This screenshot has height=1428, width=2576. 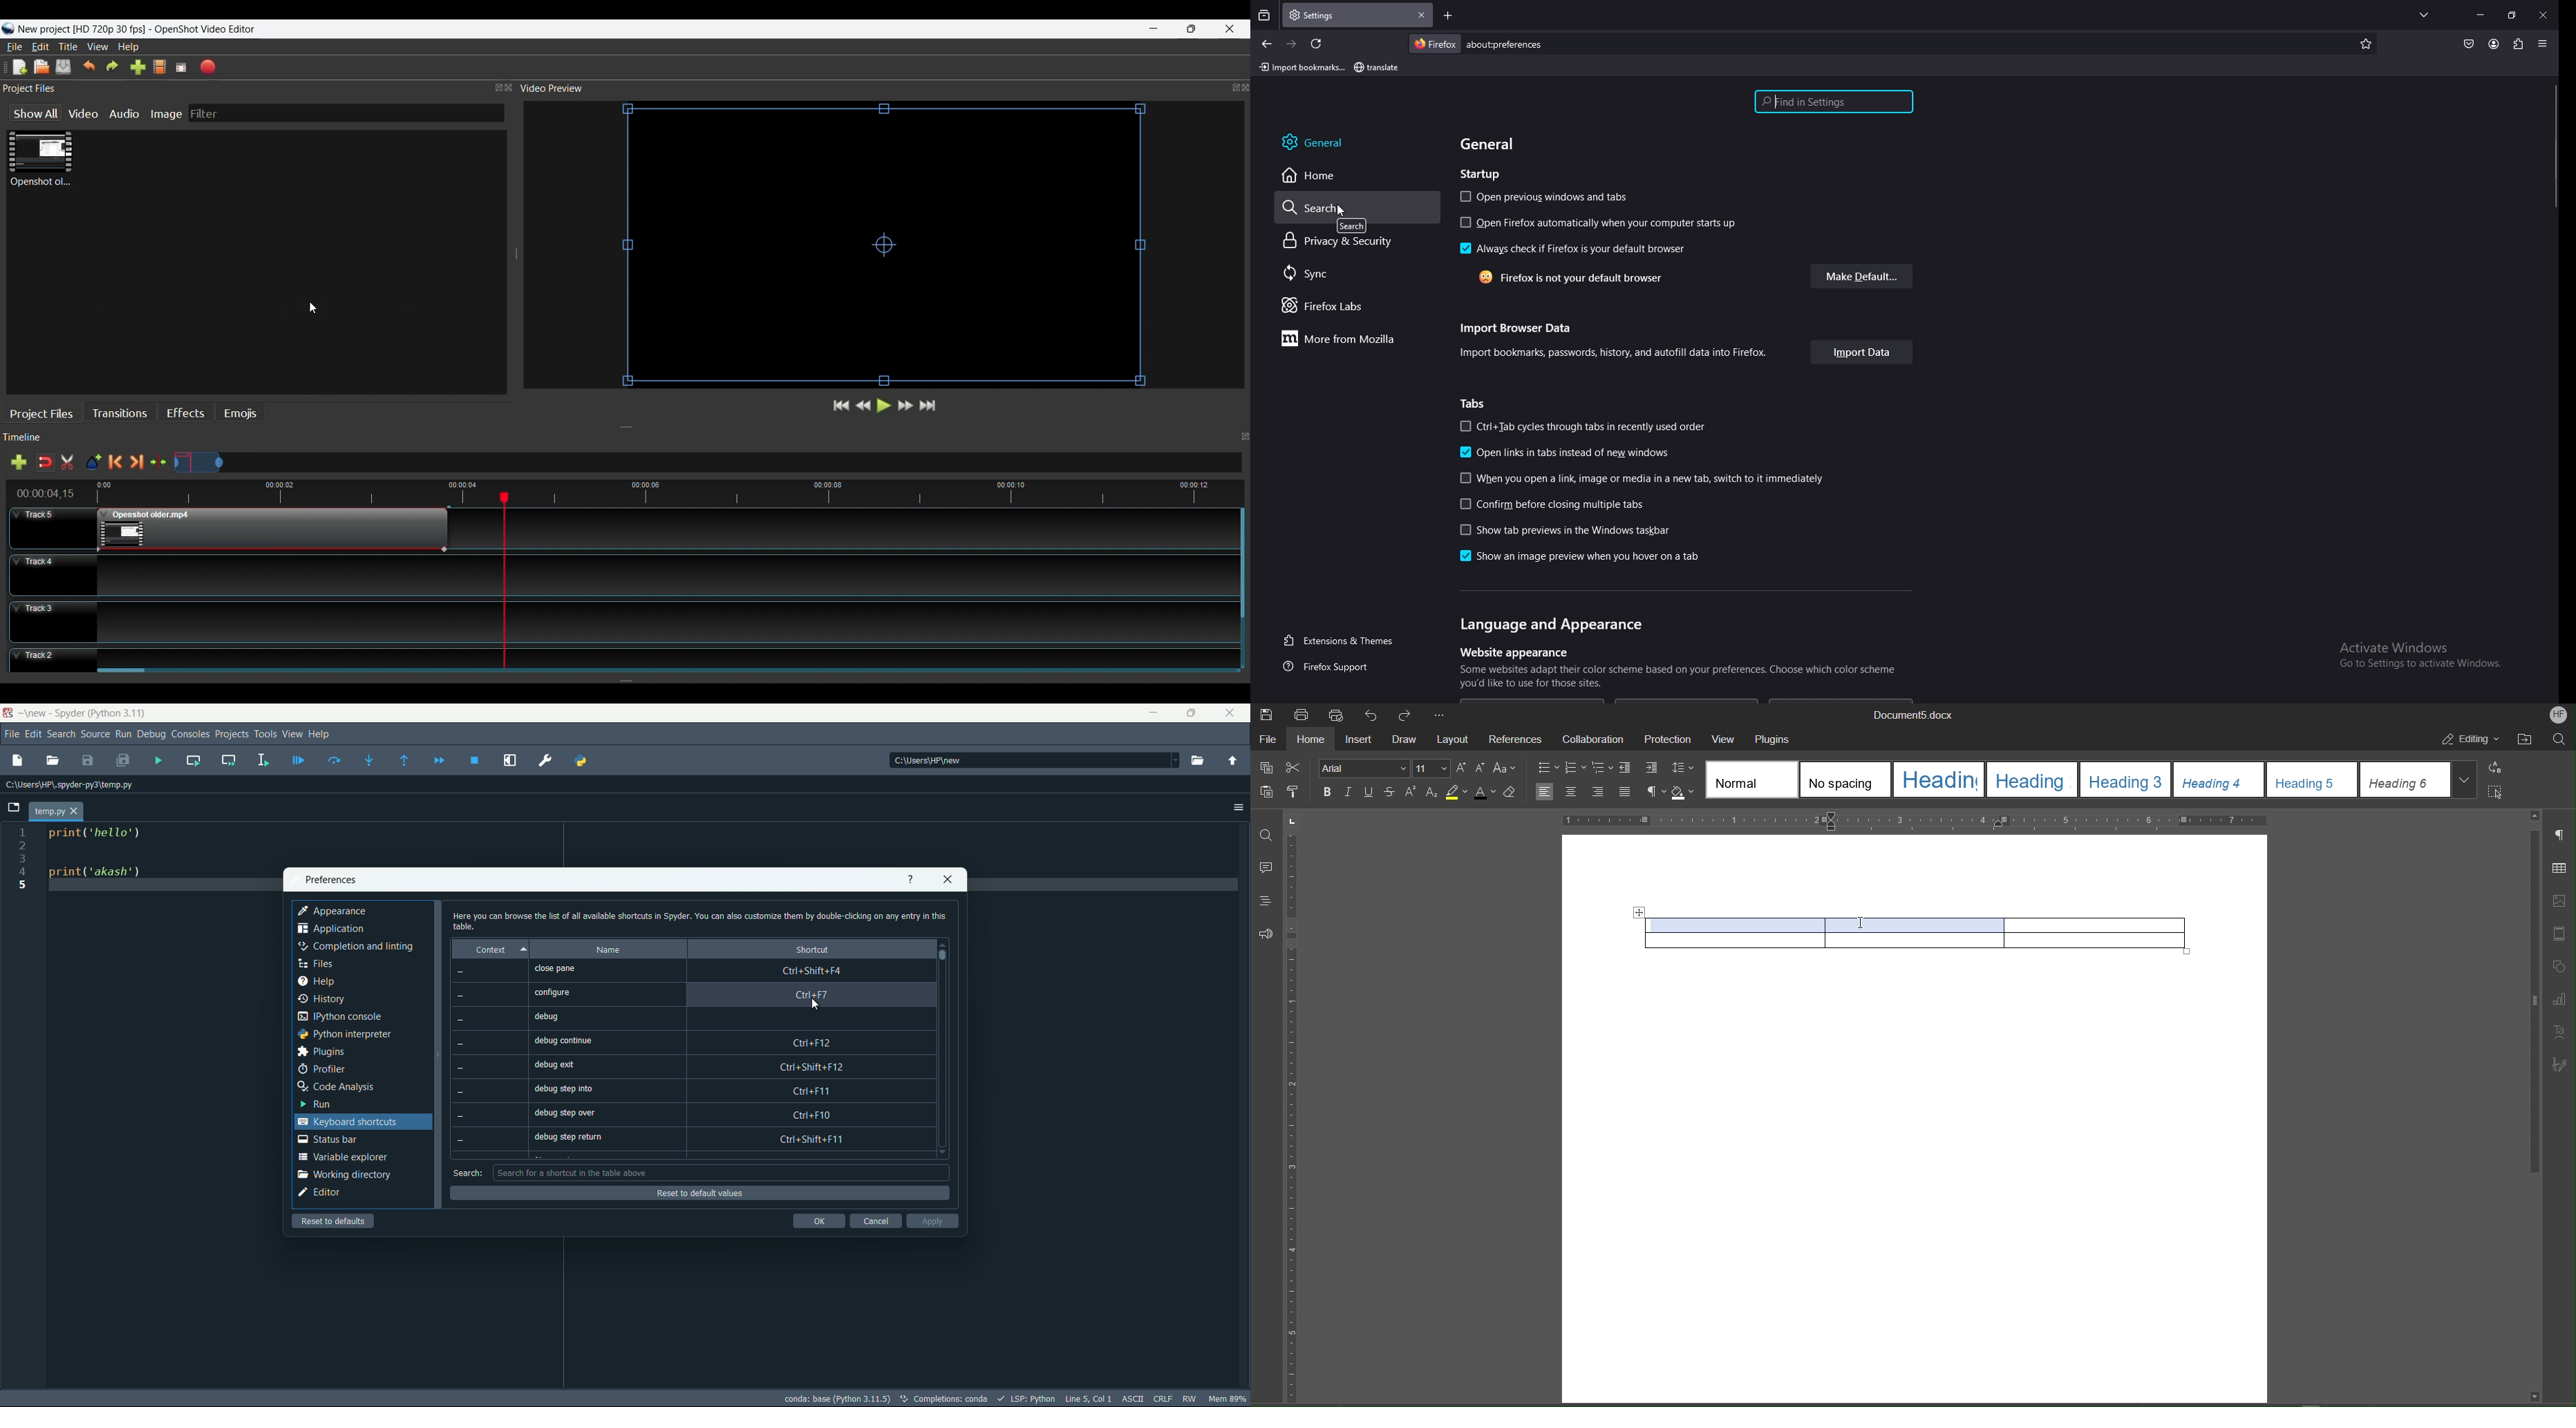 What do you see at coordinates (16, 760) in the screenshot?
I see `new file` at bounding box center [16, 760].